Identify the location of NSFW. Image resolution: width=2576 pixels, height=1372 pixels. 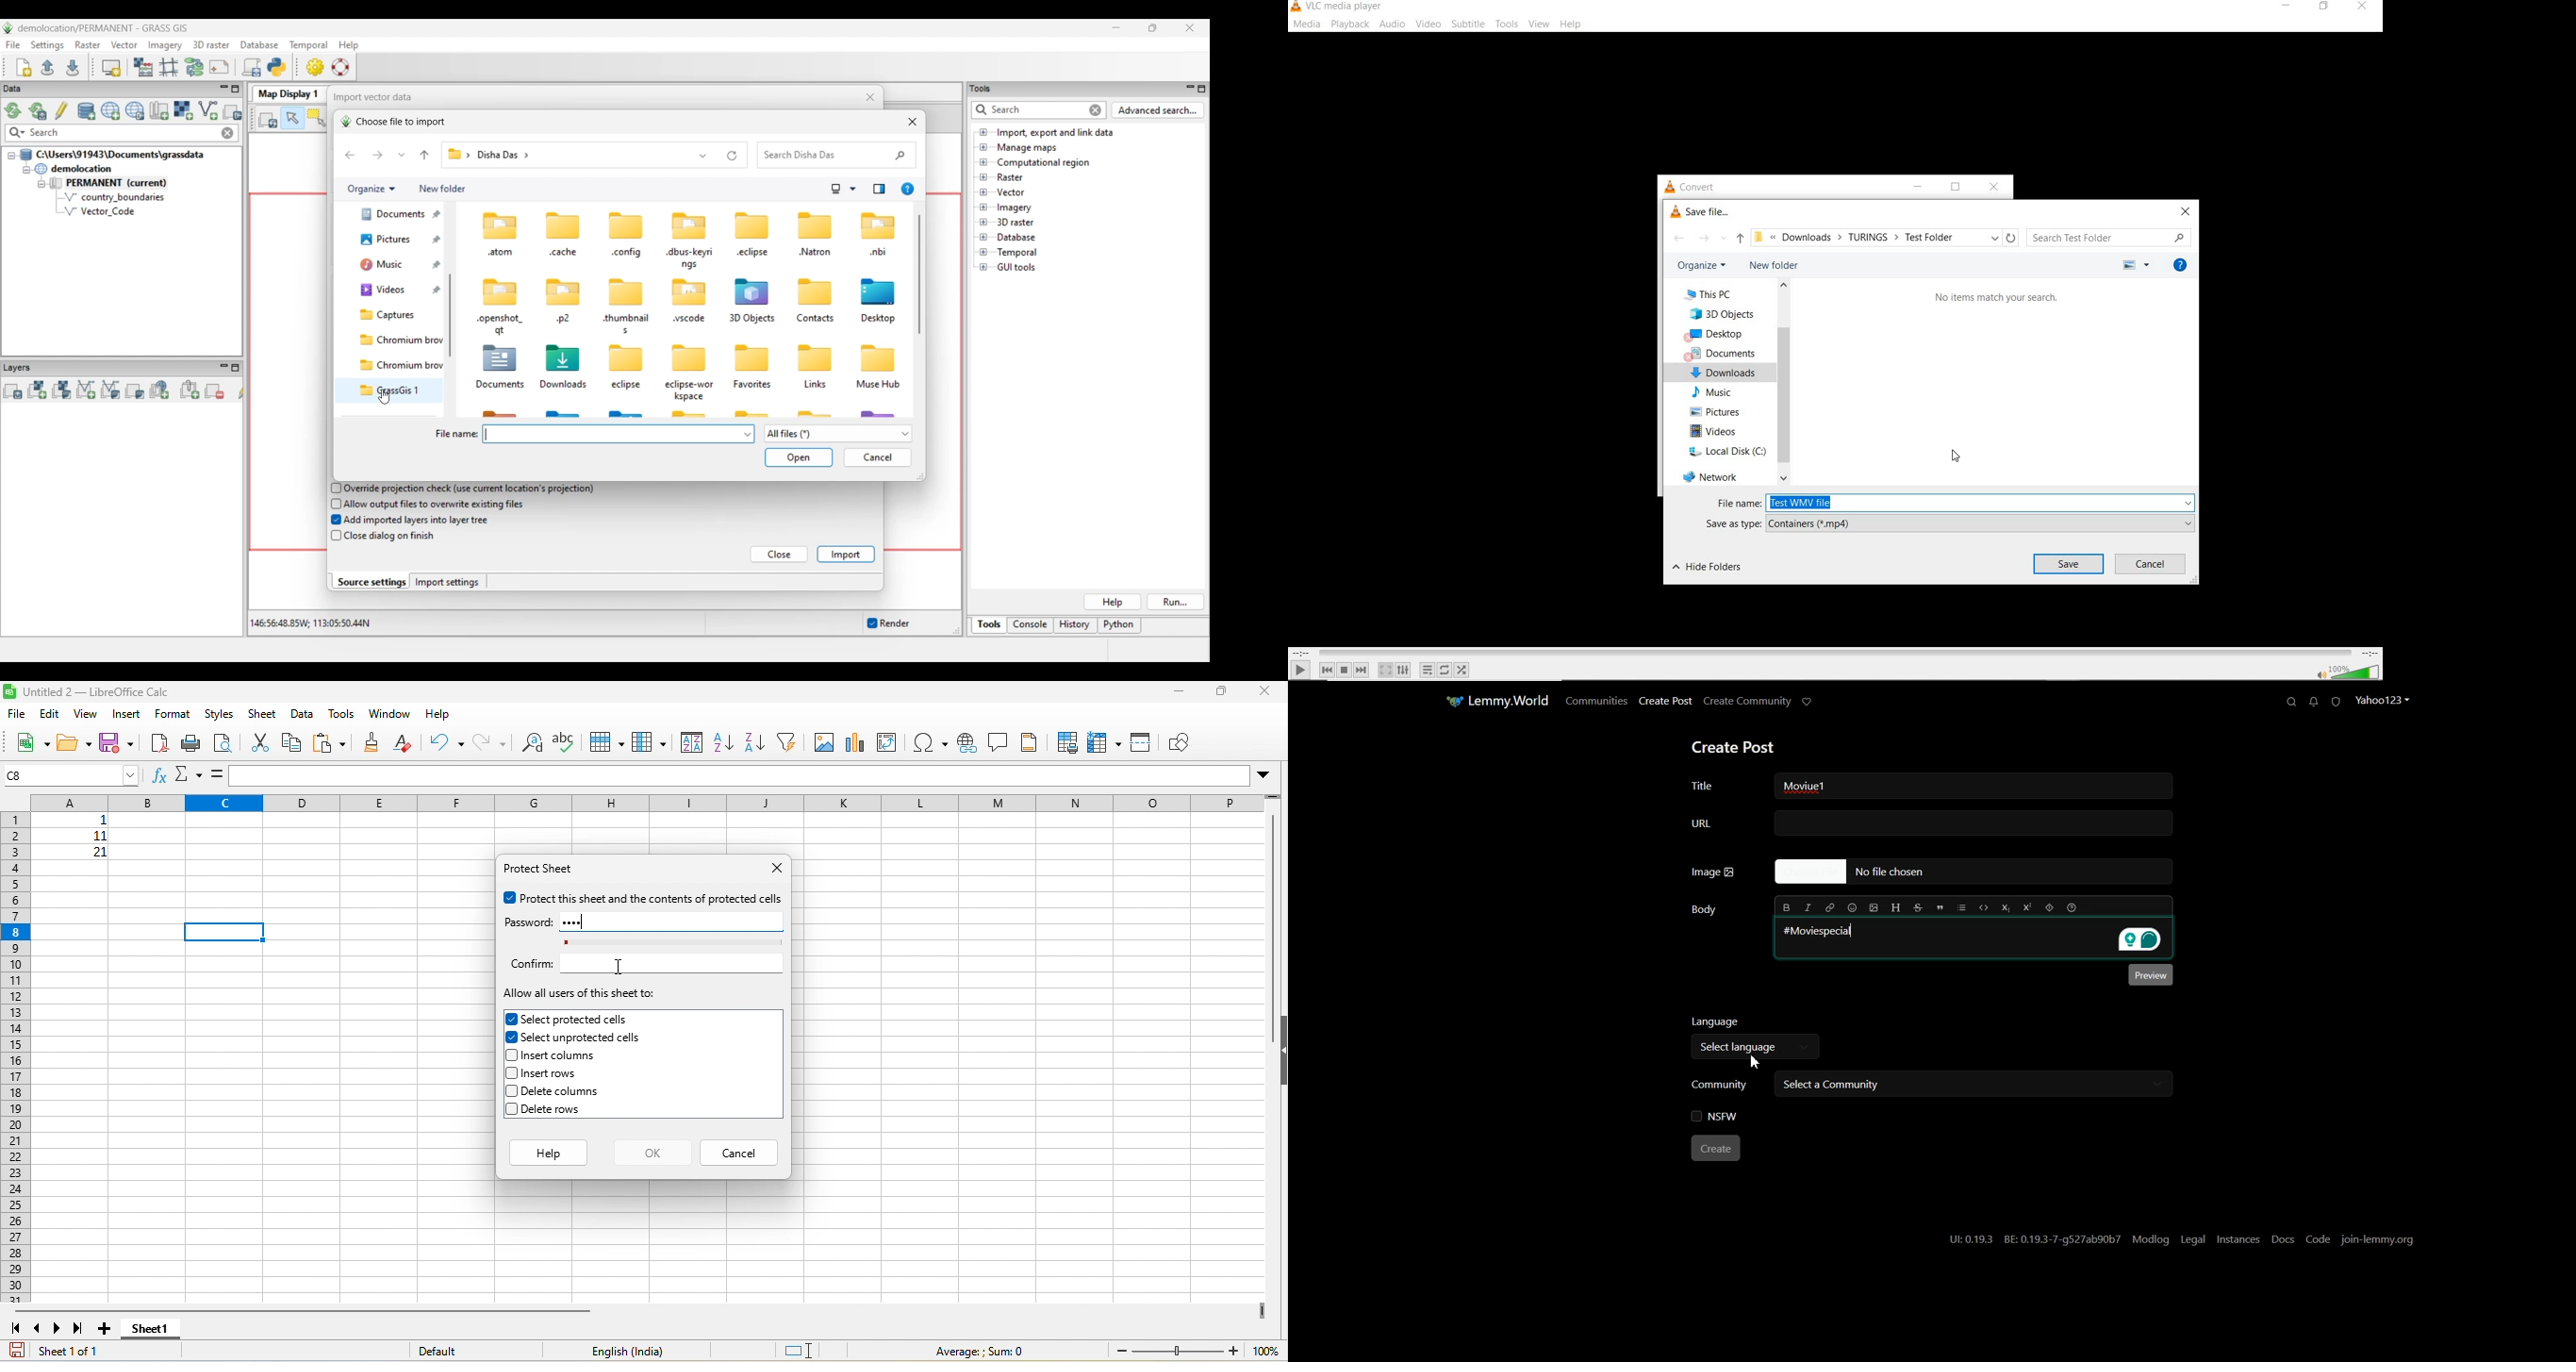
(1715, 1117).